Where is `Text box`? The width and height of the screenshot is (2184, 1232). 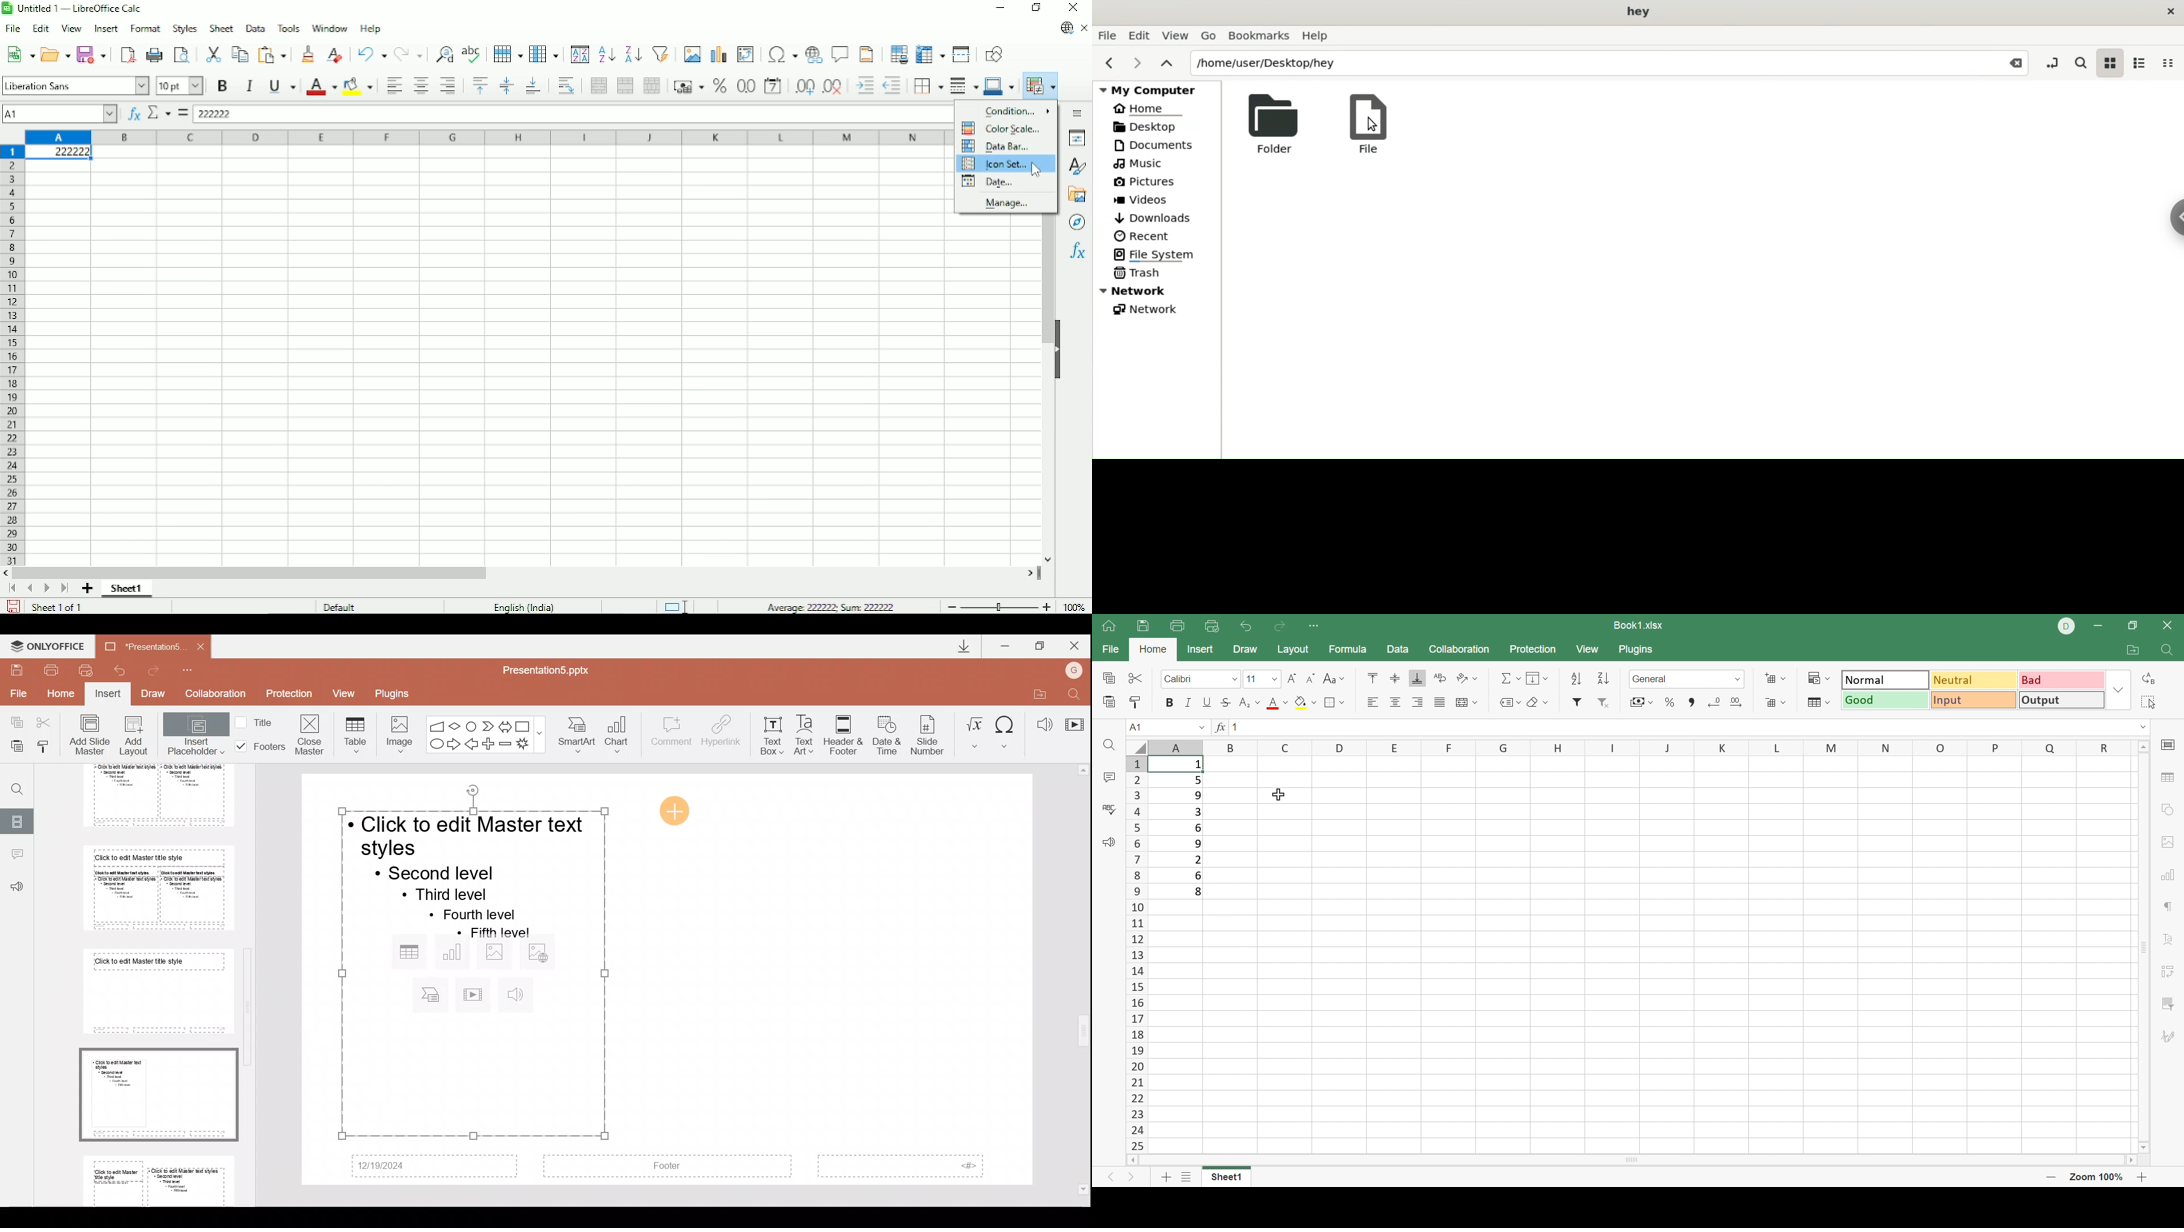 Text box is located at coordinates (772, 733).